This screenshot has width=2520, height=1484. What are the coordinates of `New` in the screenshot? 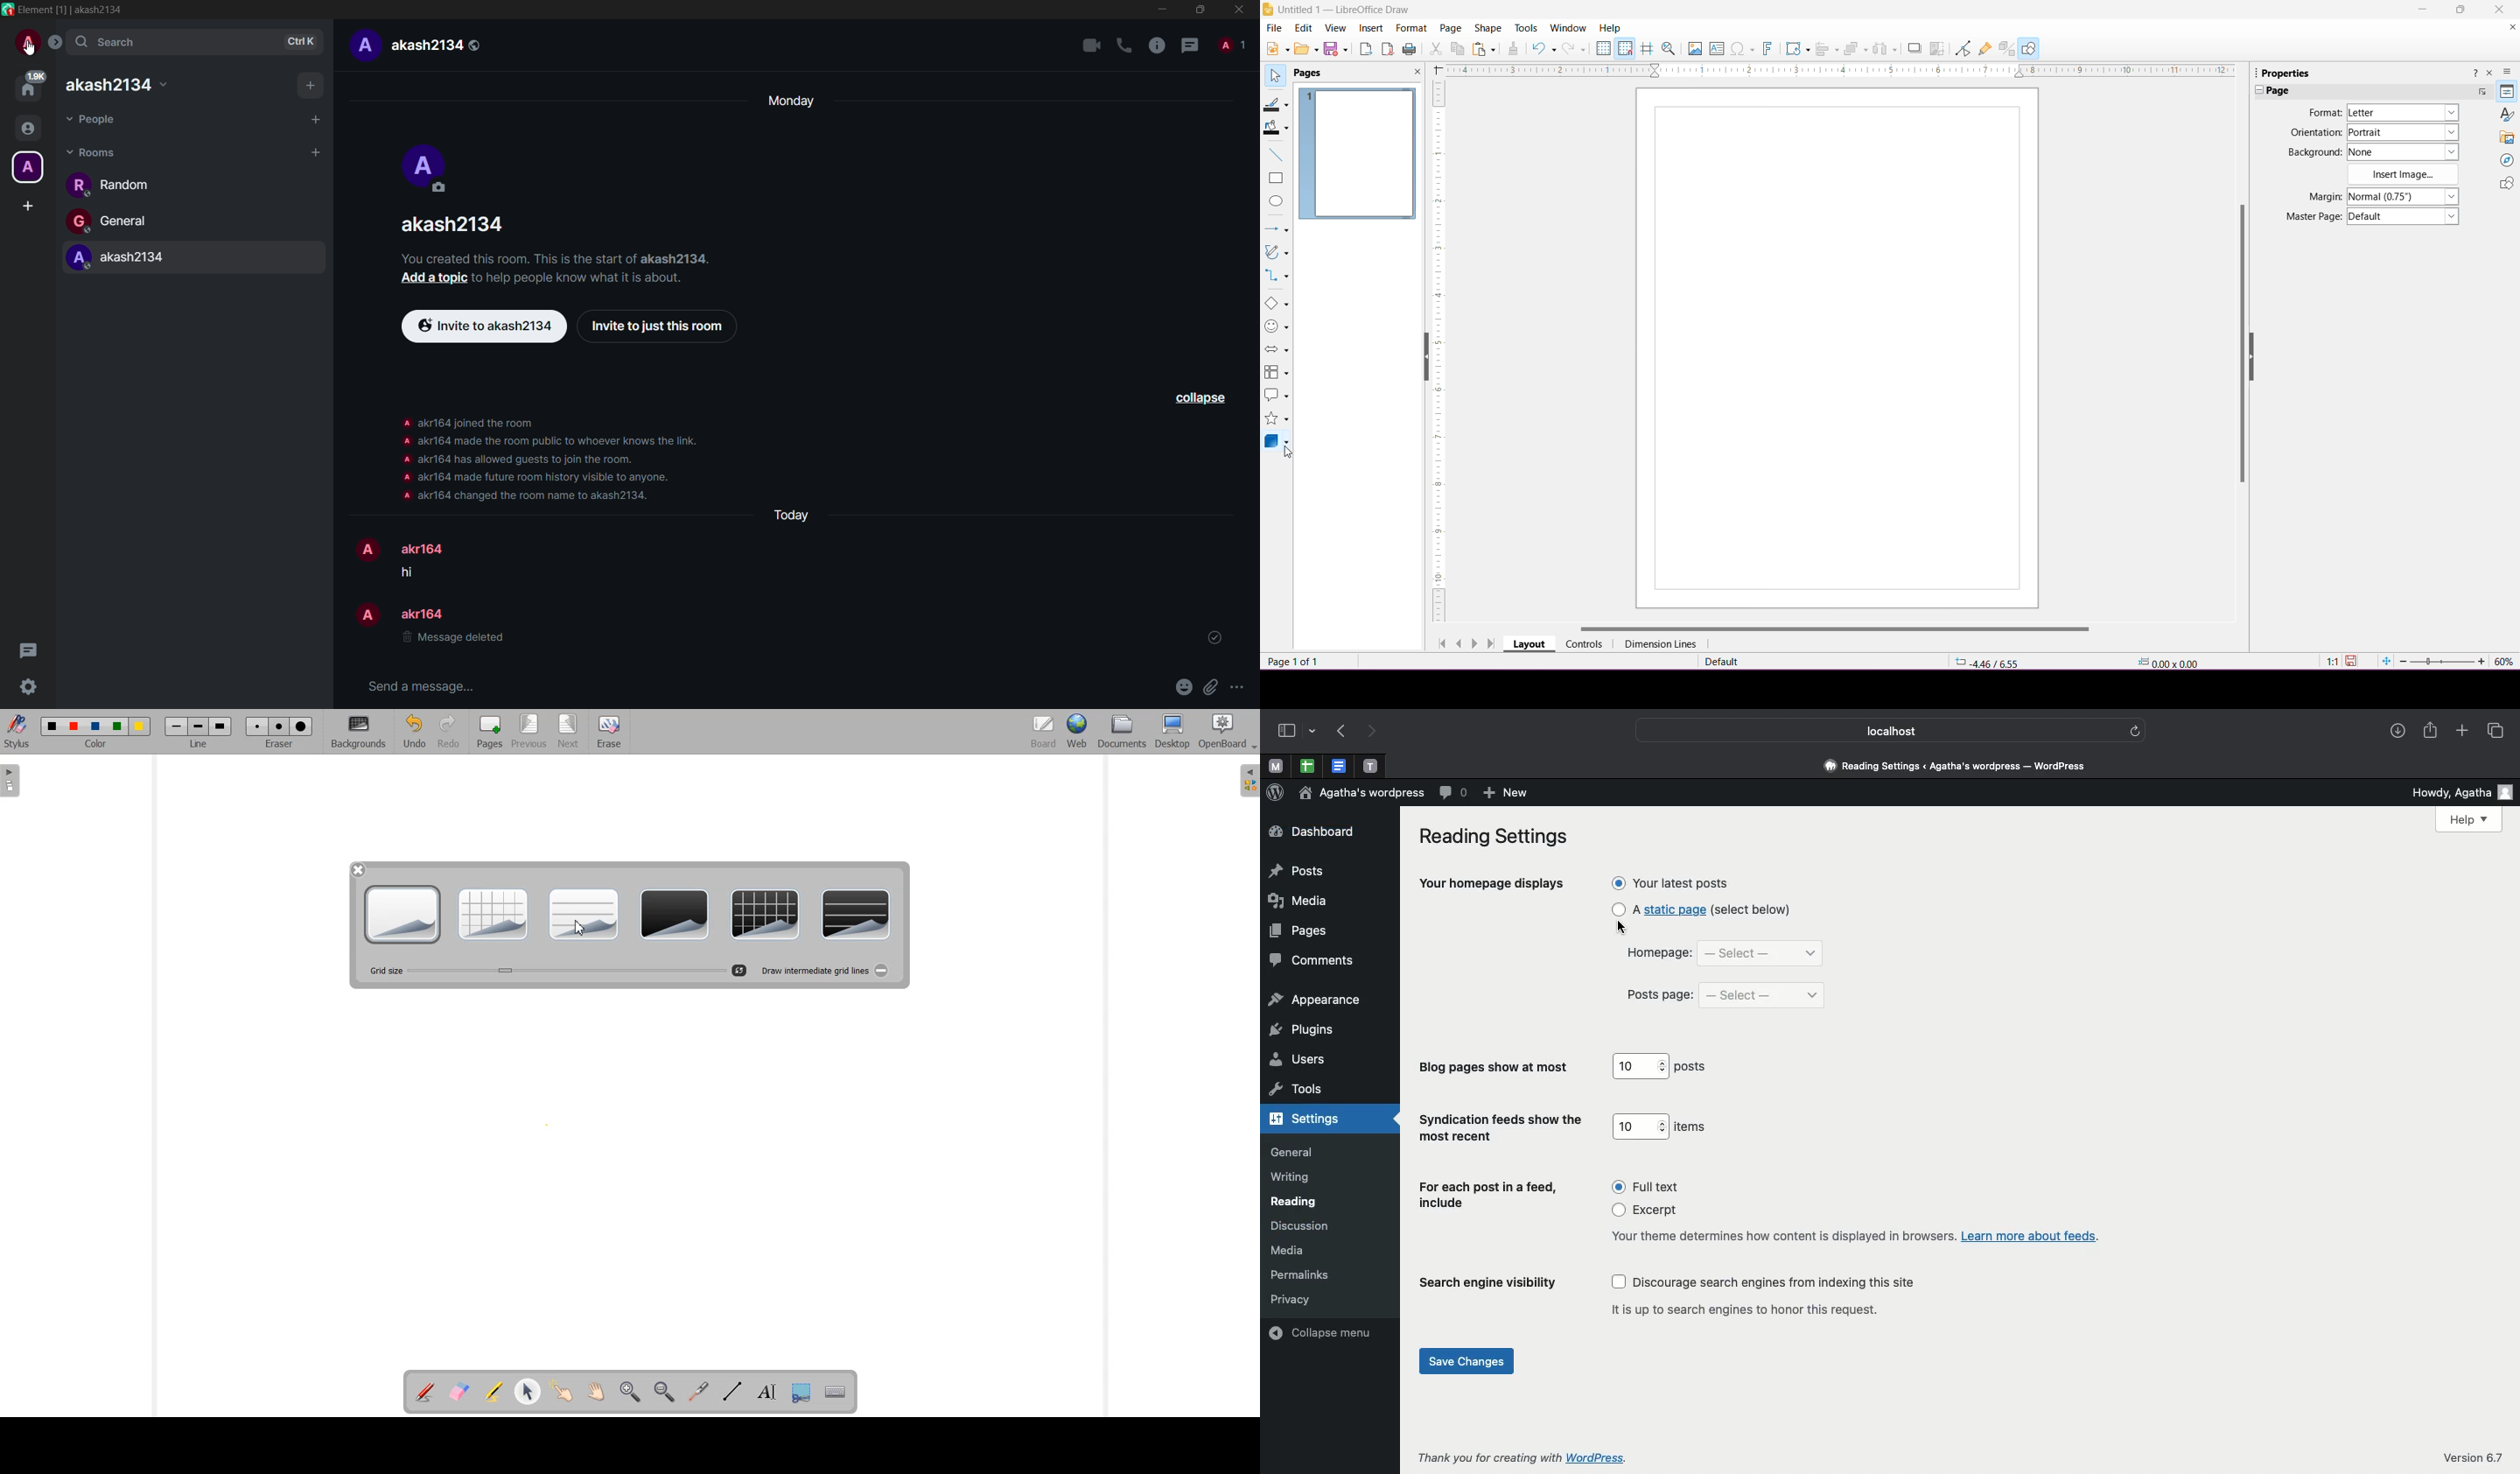 It's located at (1276, 48).